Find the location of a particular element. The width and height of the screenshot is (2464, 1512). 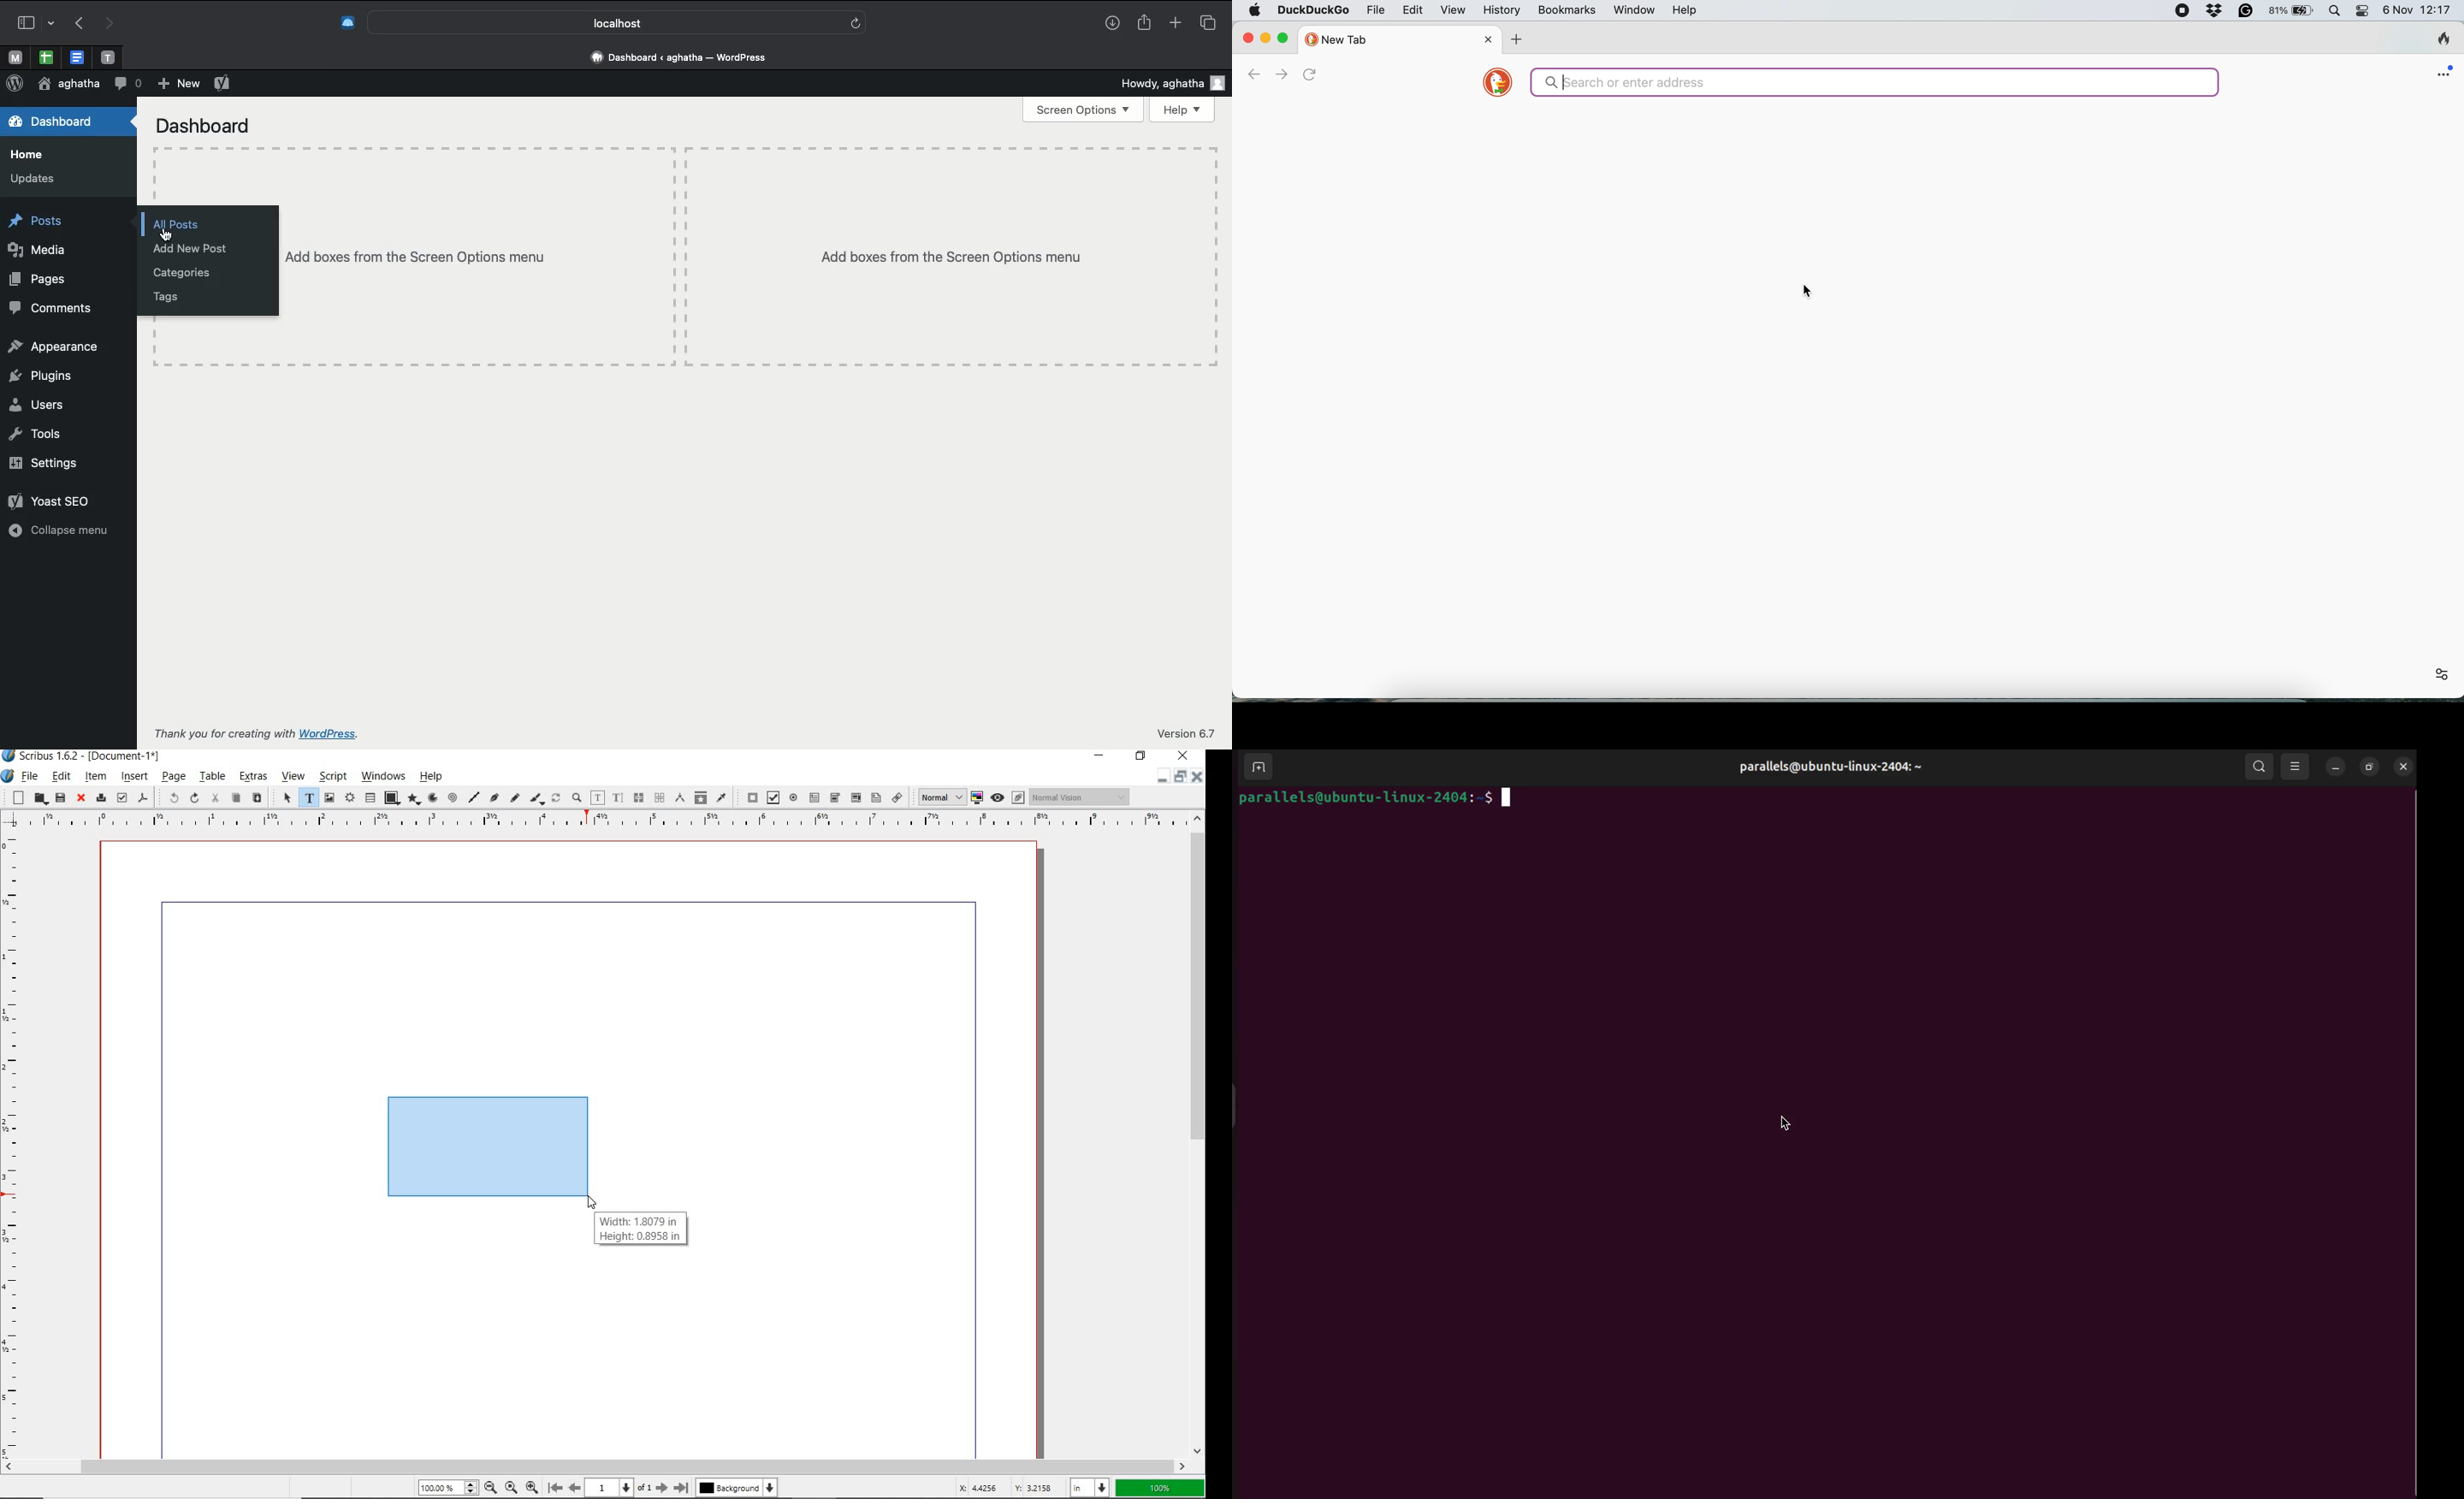

Add boxes from the screen options menu is located at coordinates (749, 256).